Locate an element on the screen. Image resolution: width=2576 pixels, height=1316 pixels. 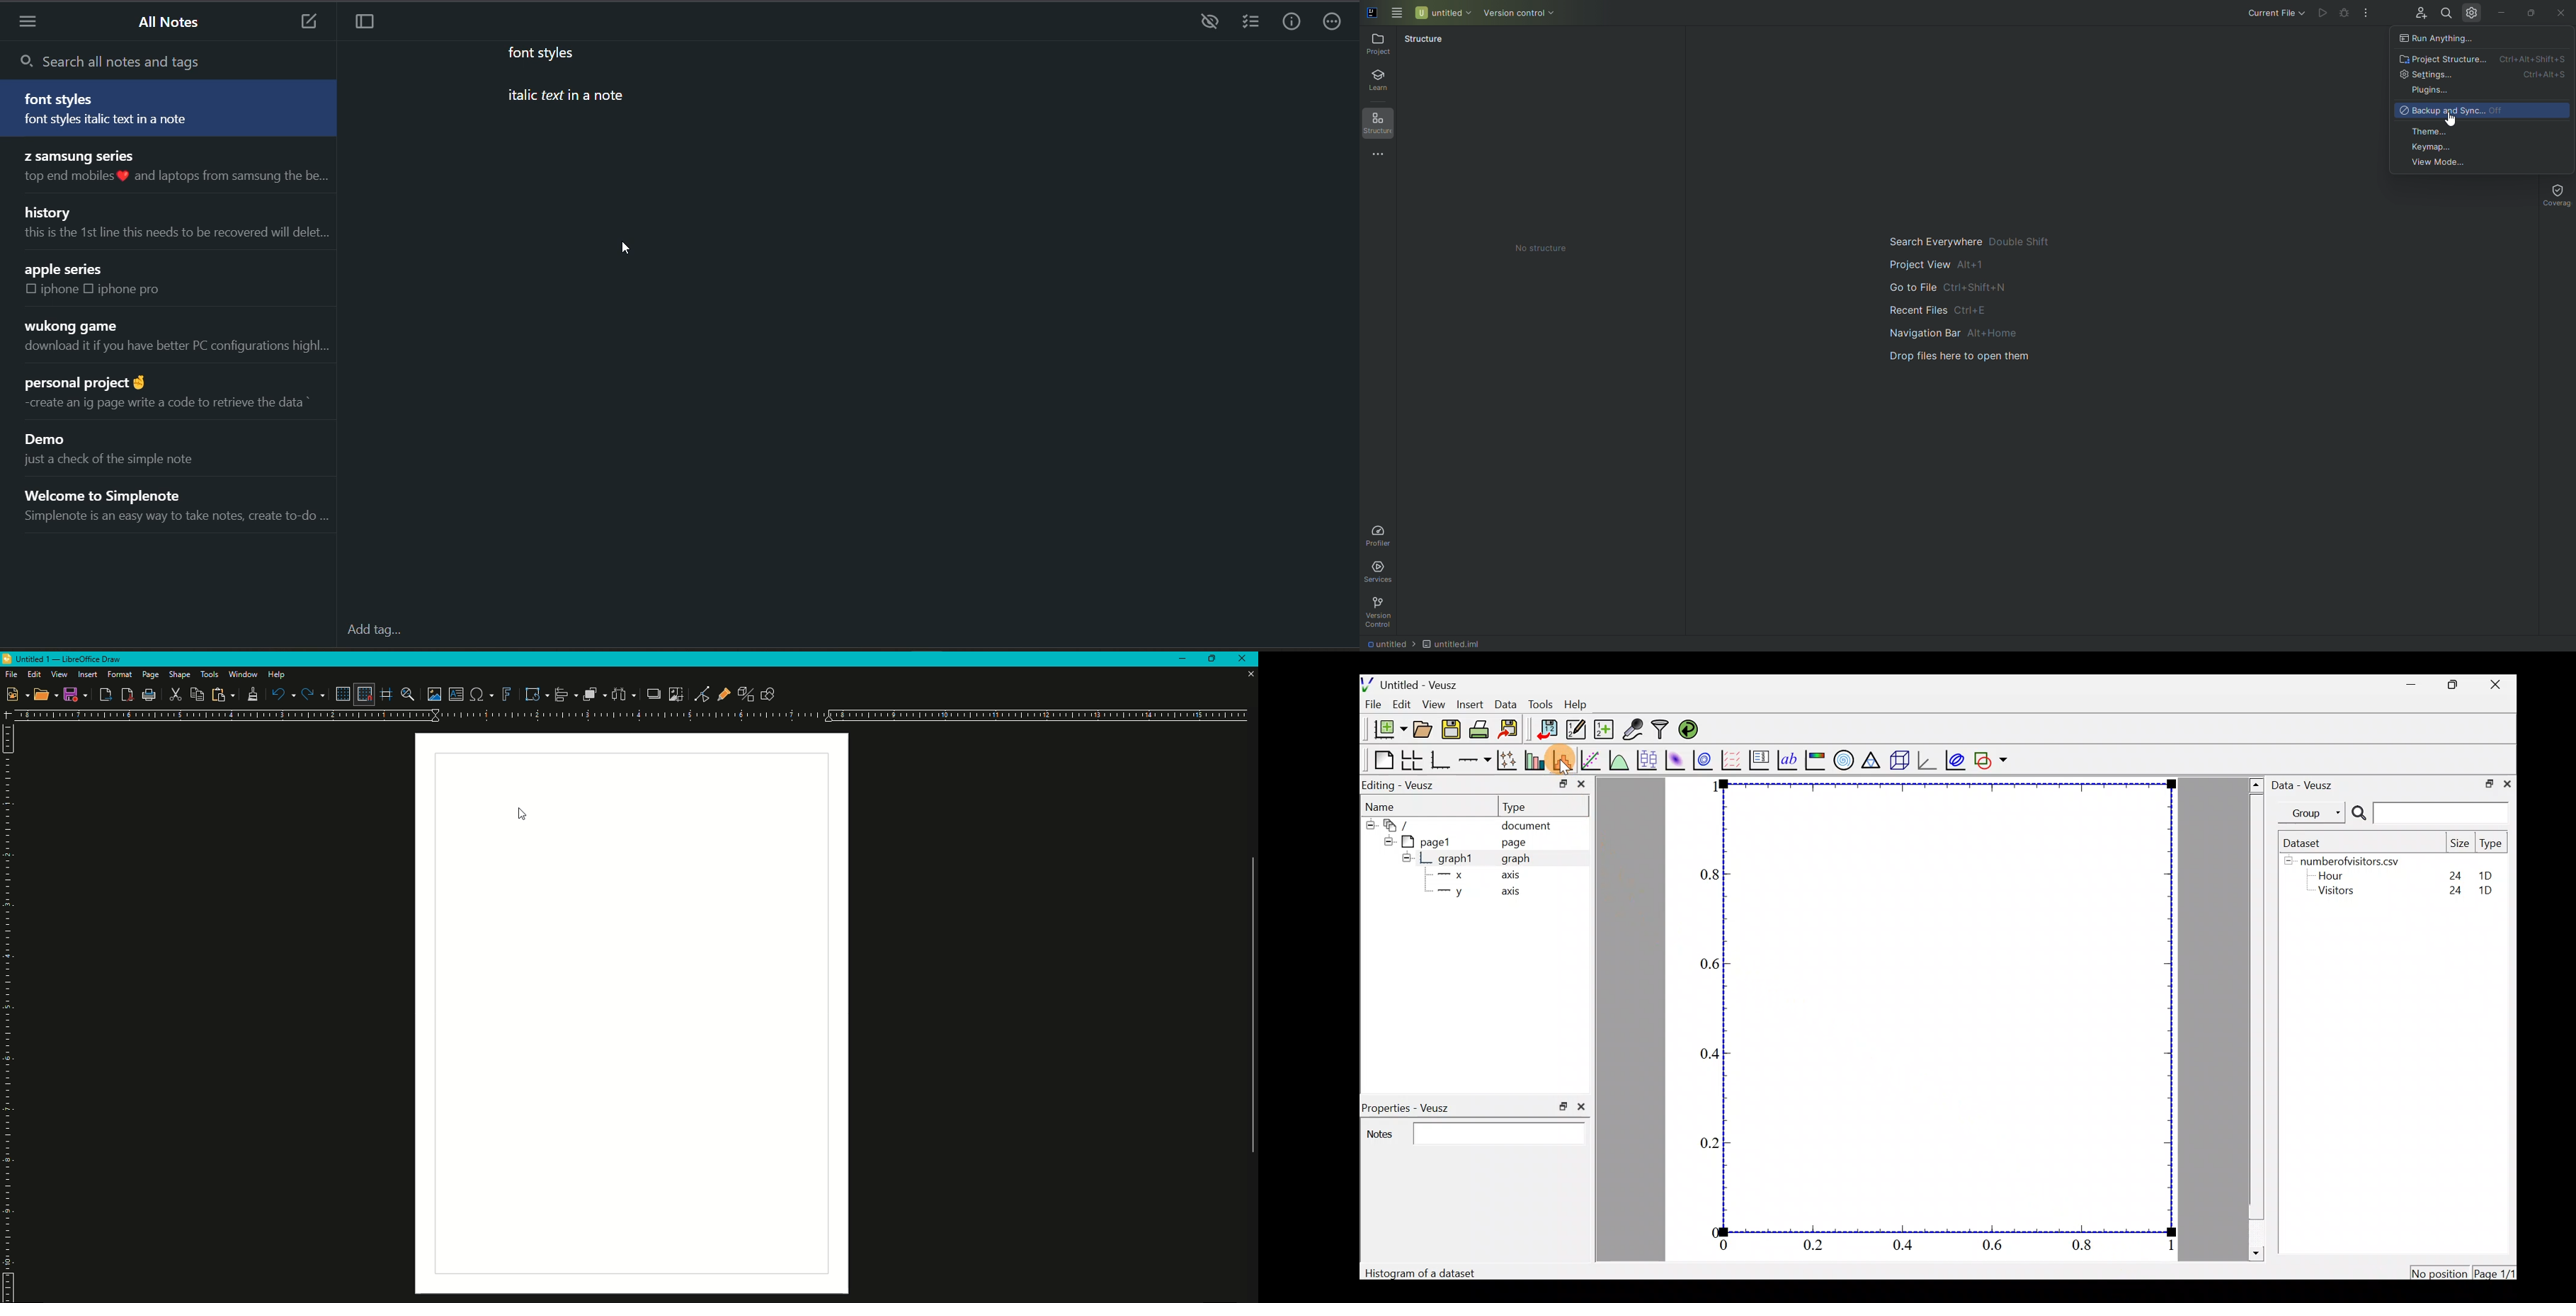
File is located at coordinates (10, 674).